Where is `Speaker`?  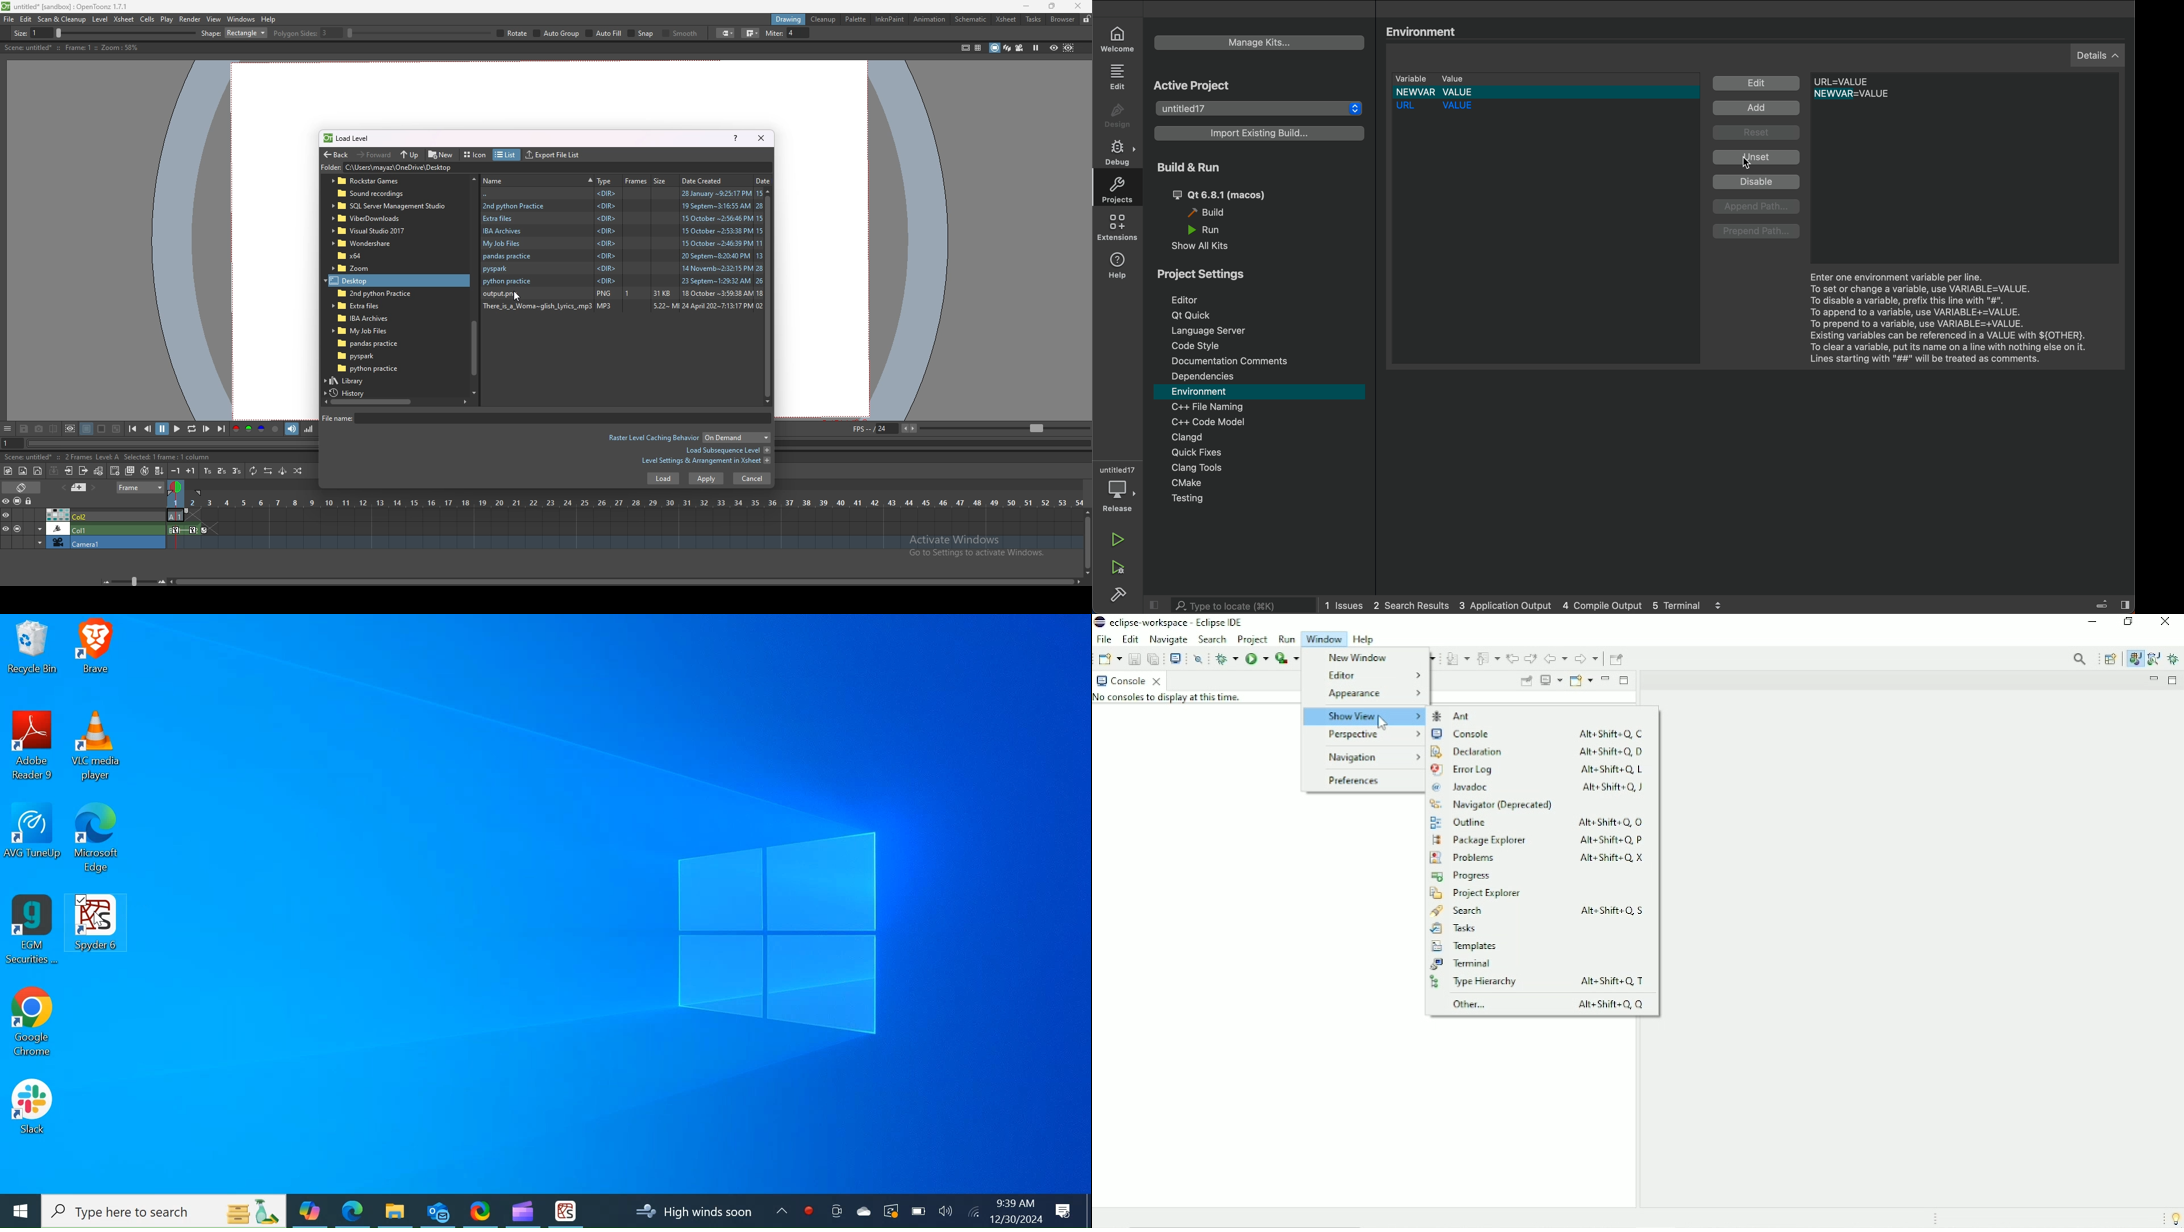 Speaker is located at coordinates (946, 1210).